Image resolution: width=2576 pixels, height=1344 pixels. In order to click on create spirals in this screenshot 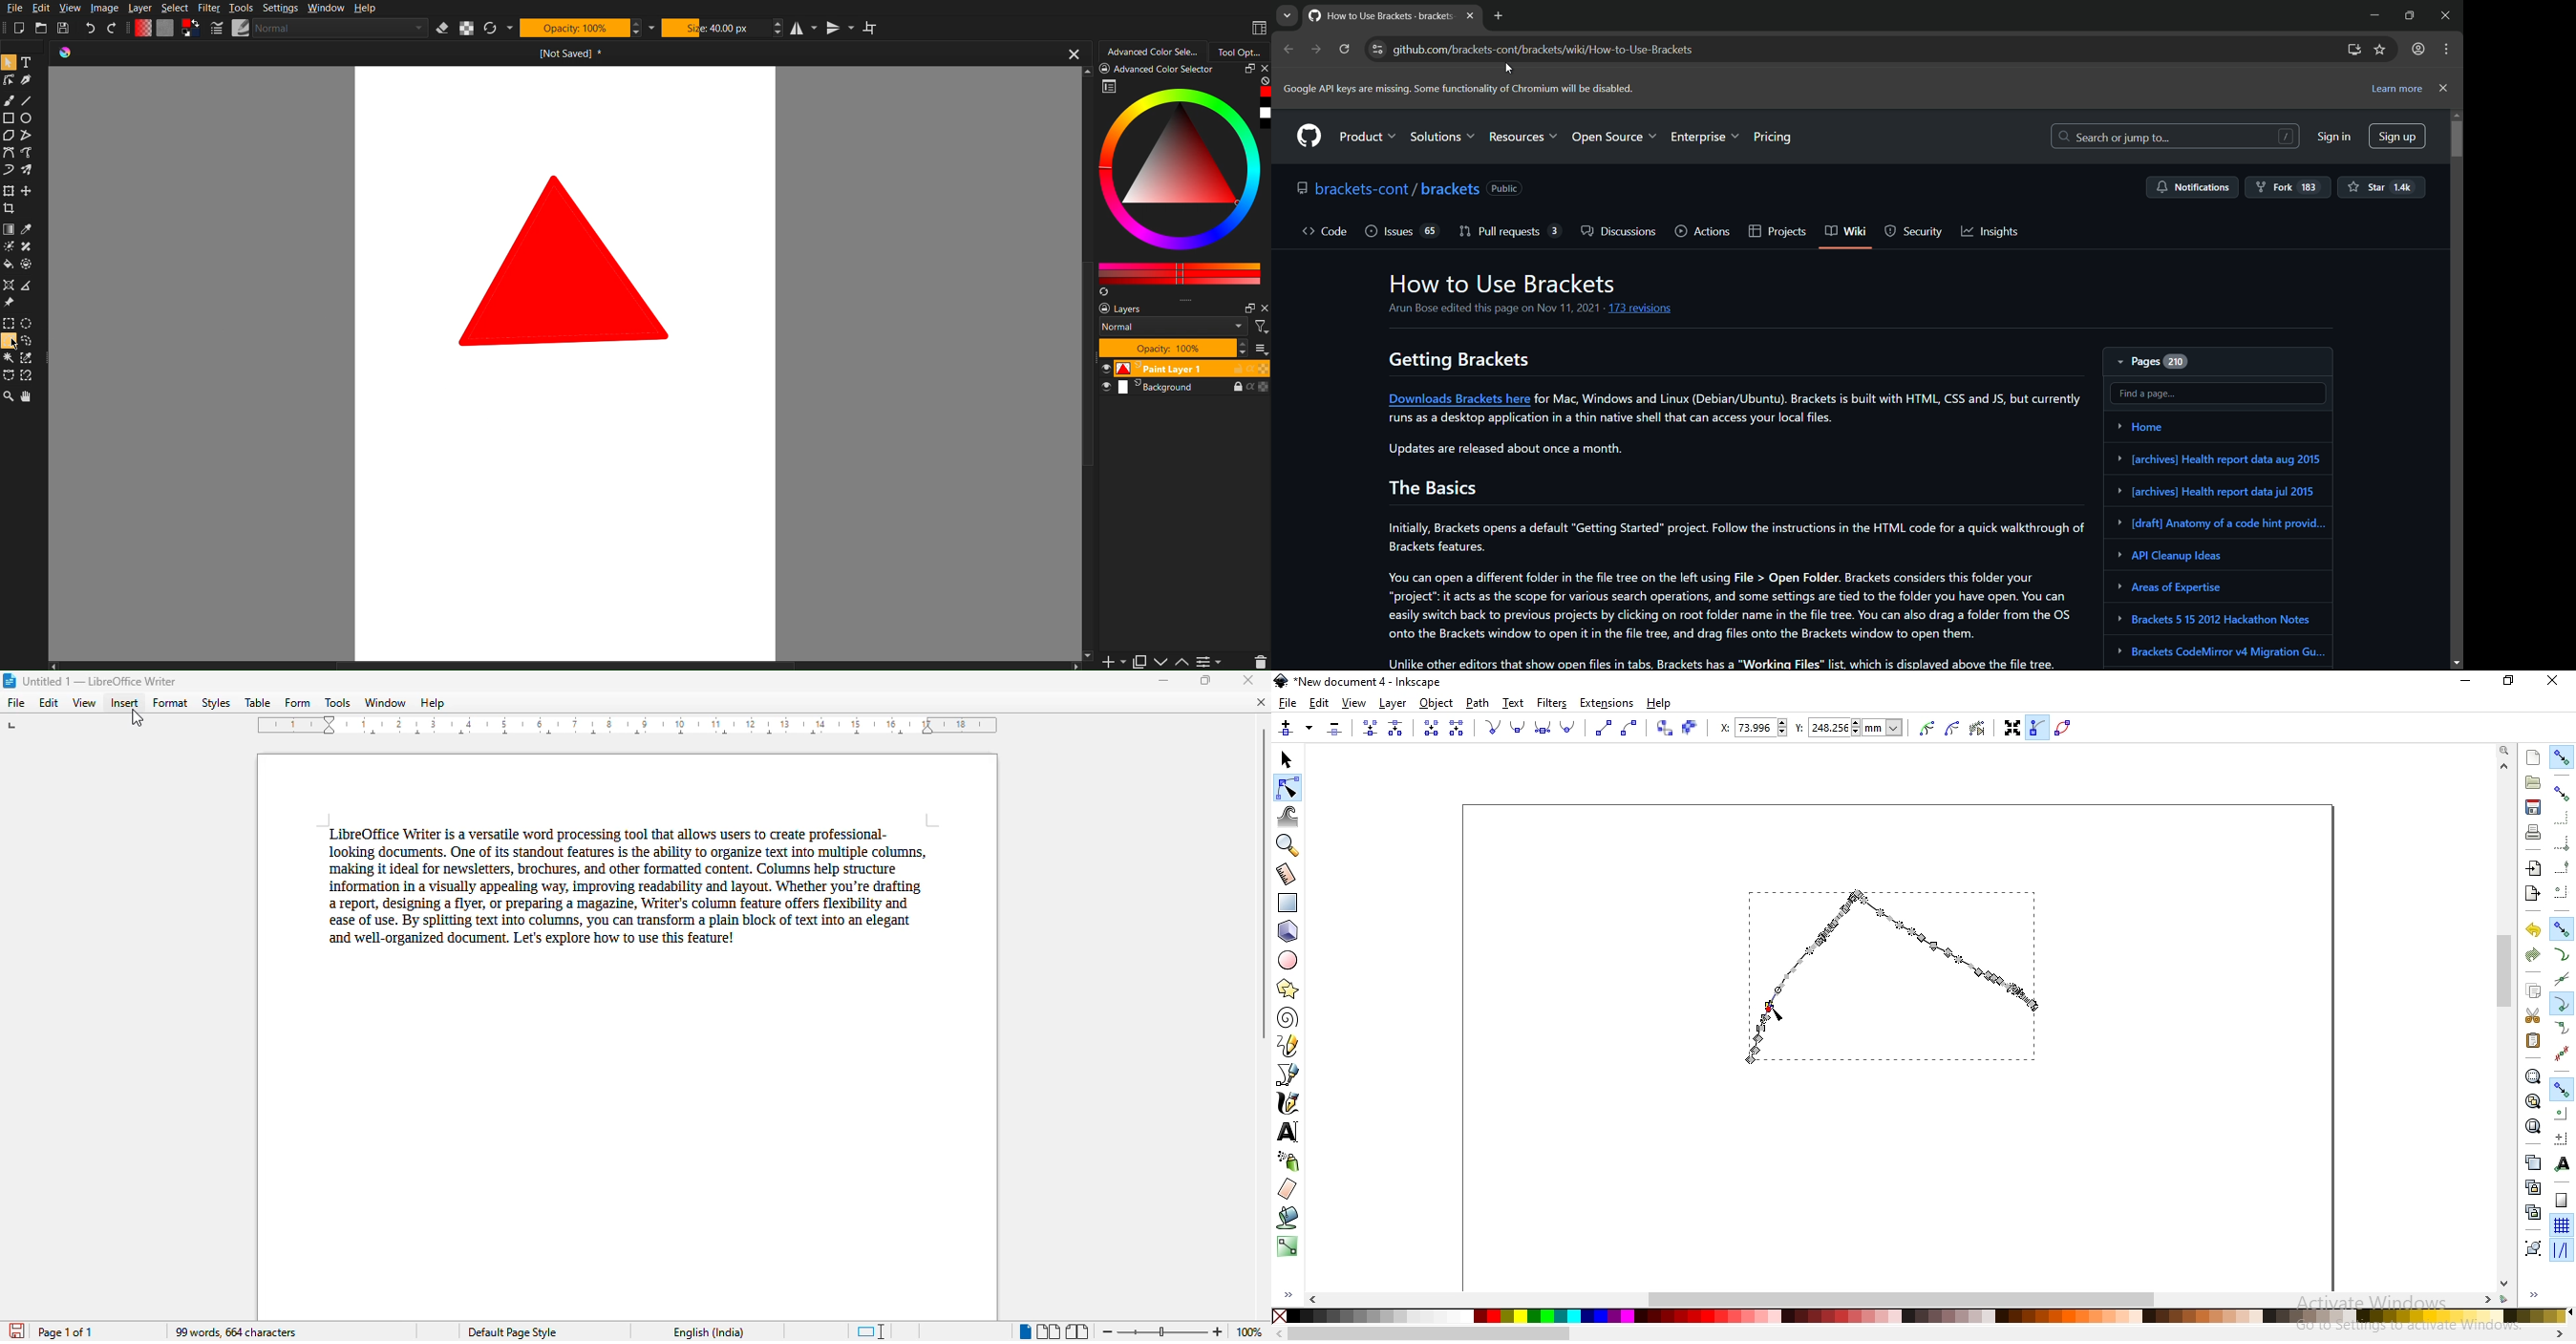, I will do `click(1287, 1018)`.